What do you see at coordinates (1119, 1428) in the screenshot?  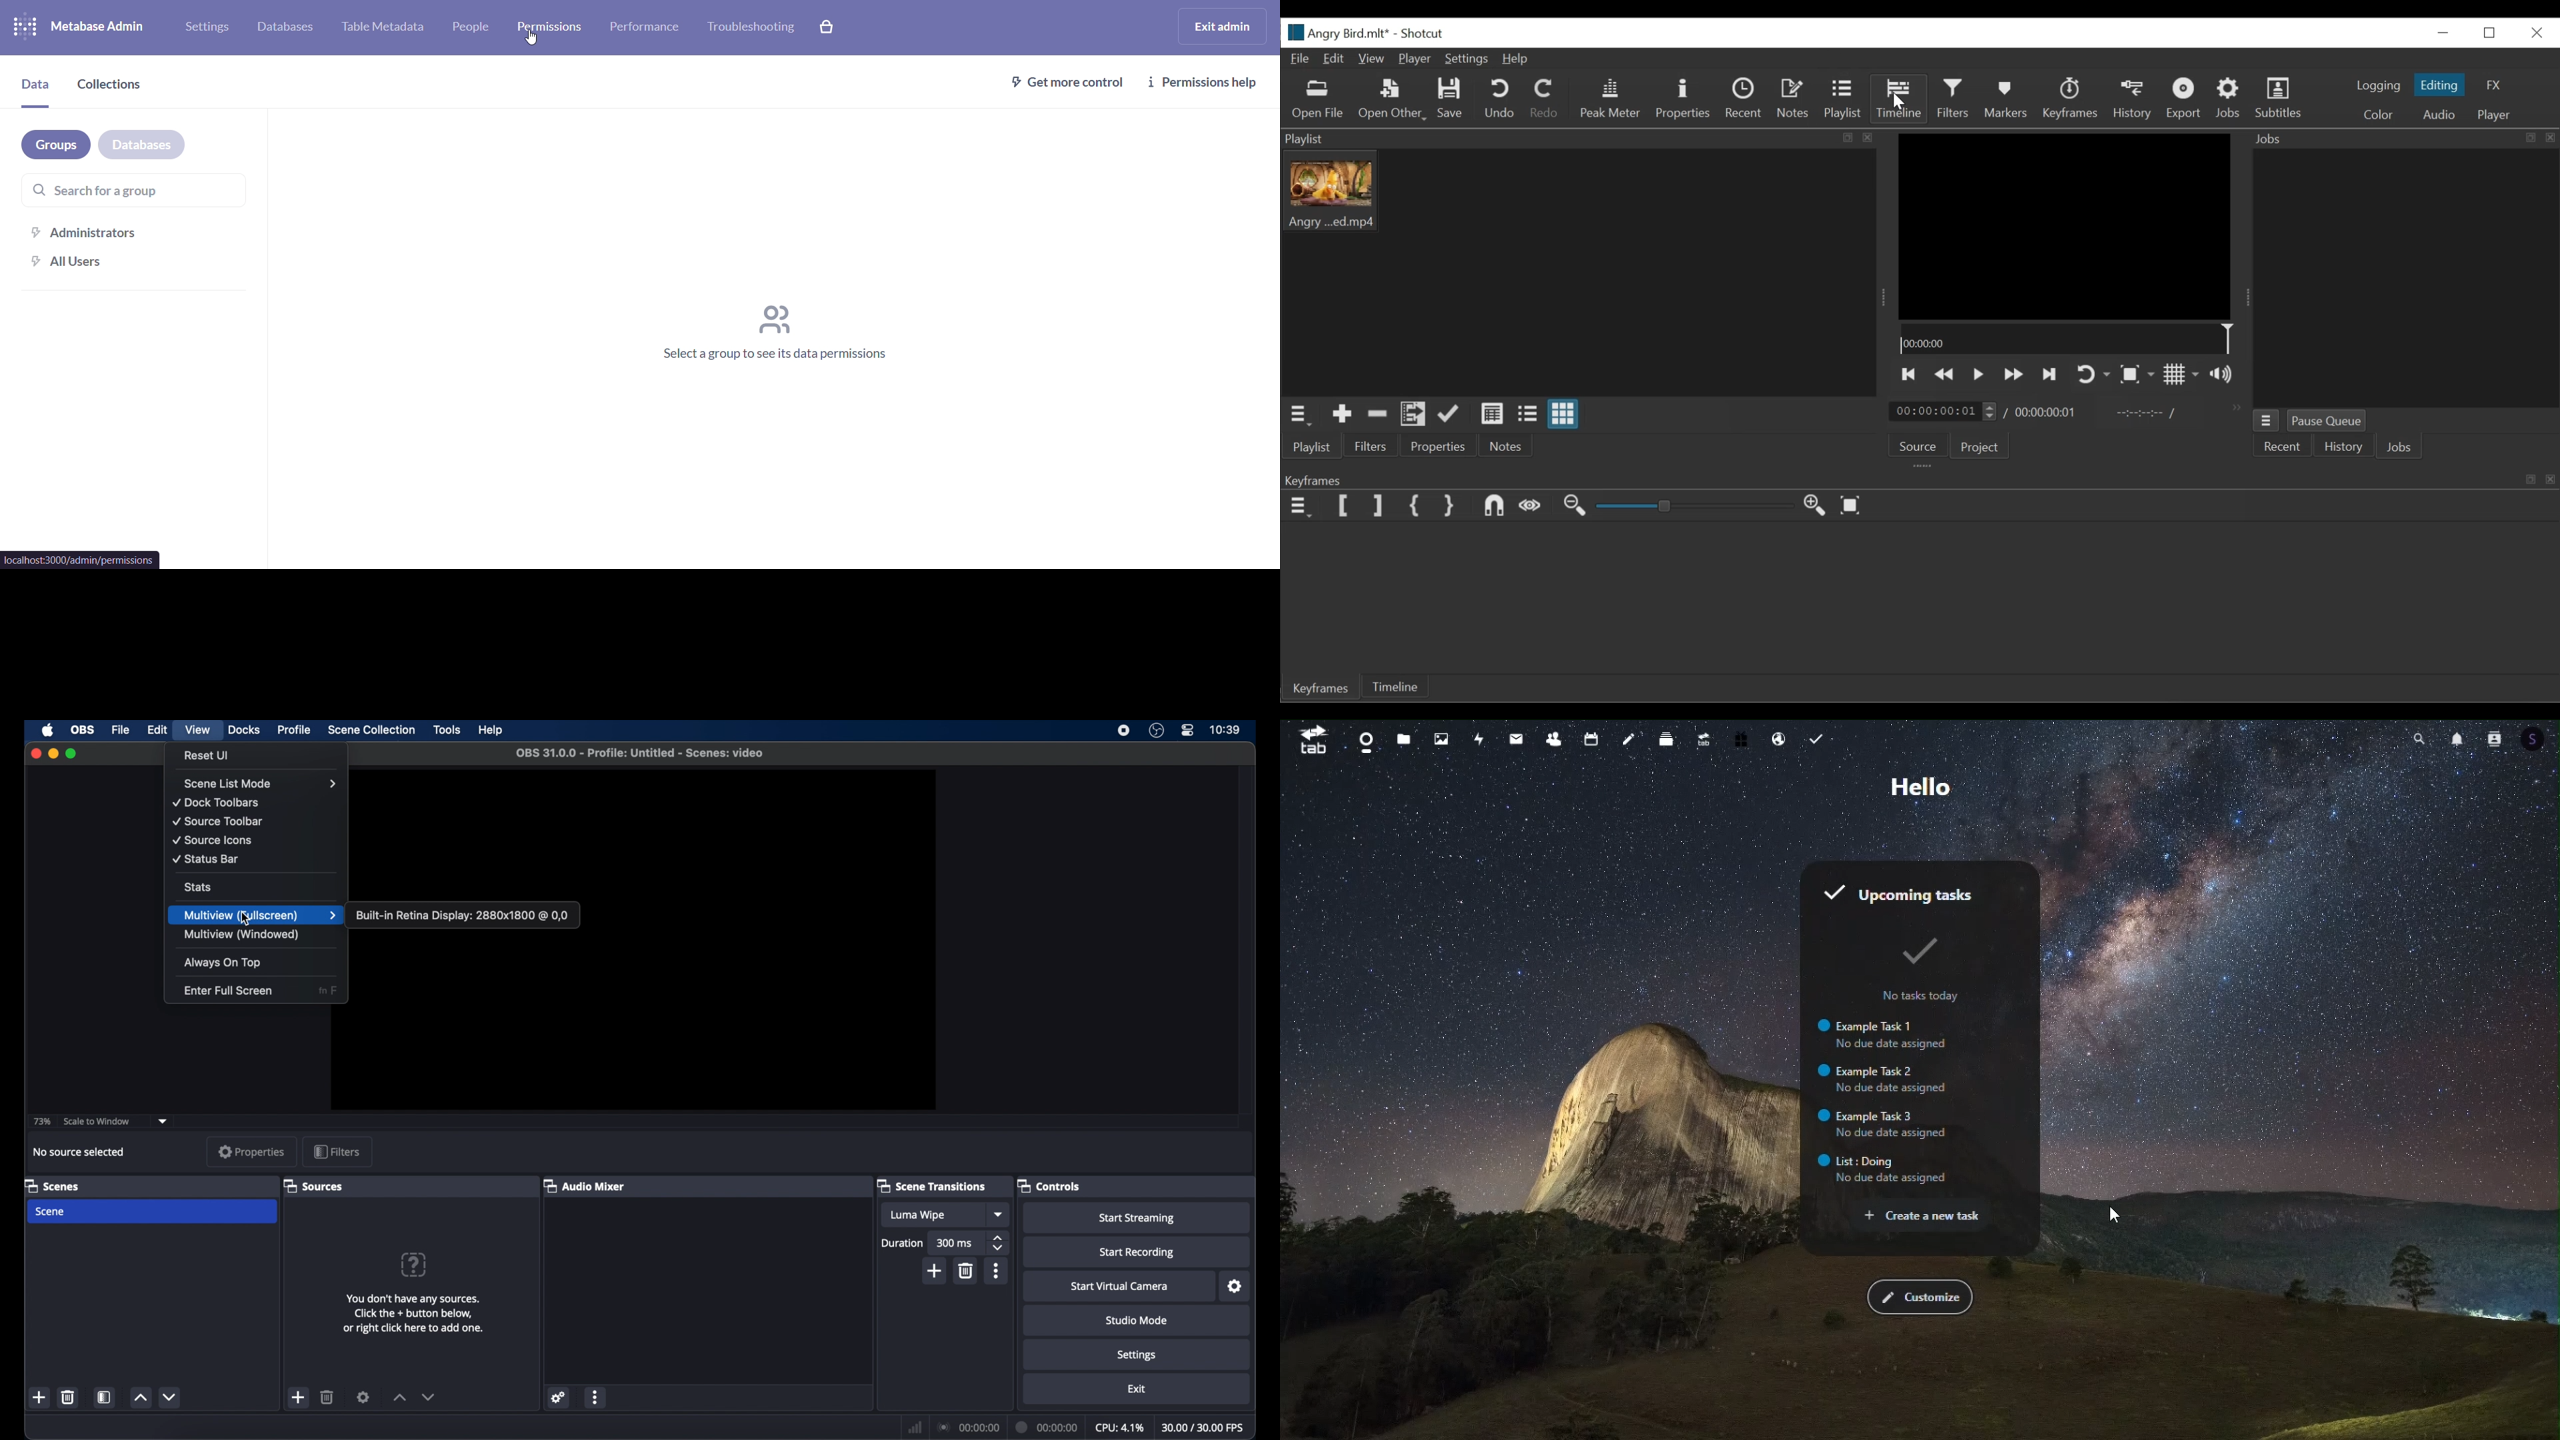 I see `cpu: 4.1%` at bounding box center [1119, 1428].